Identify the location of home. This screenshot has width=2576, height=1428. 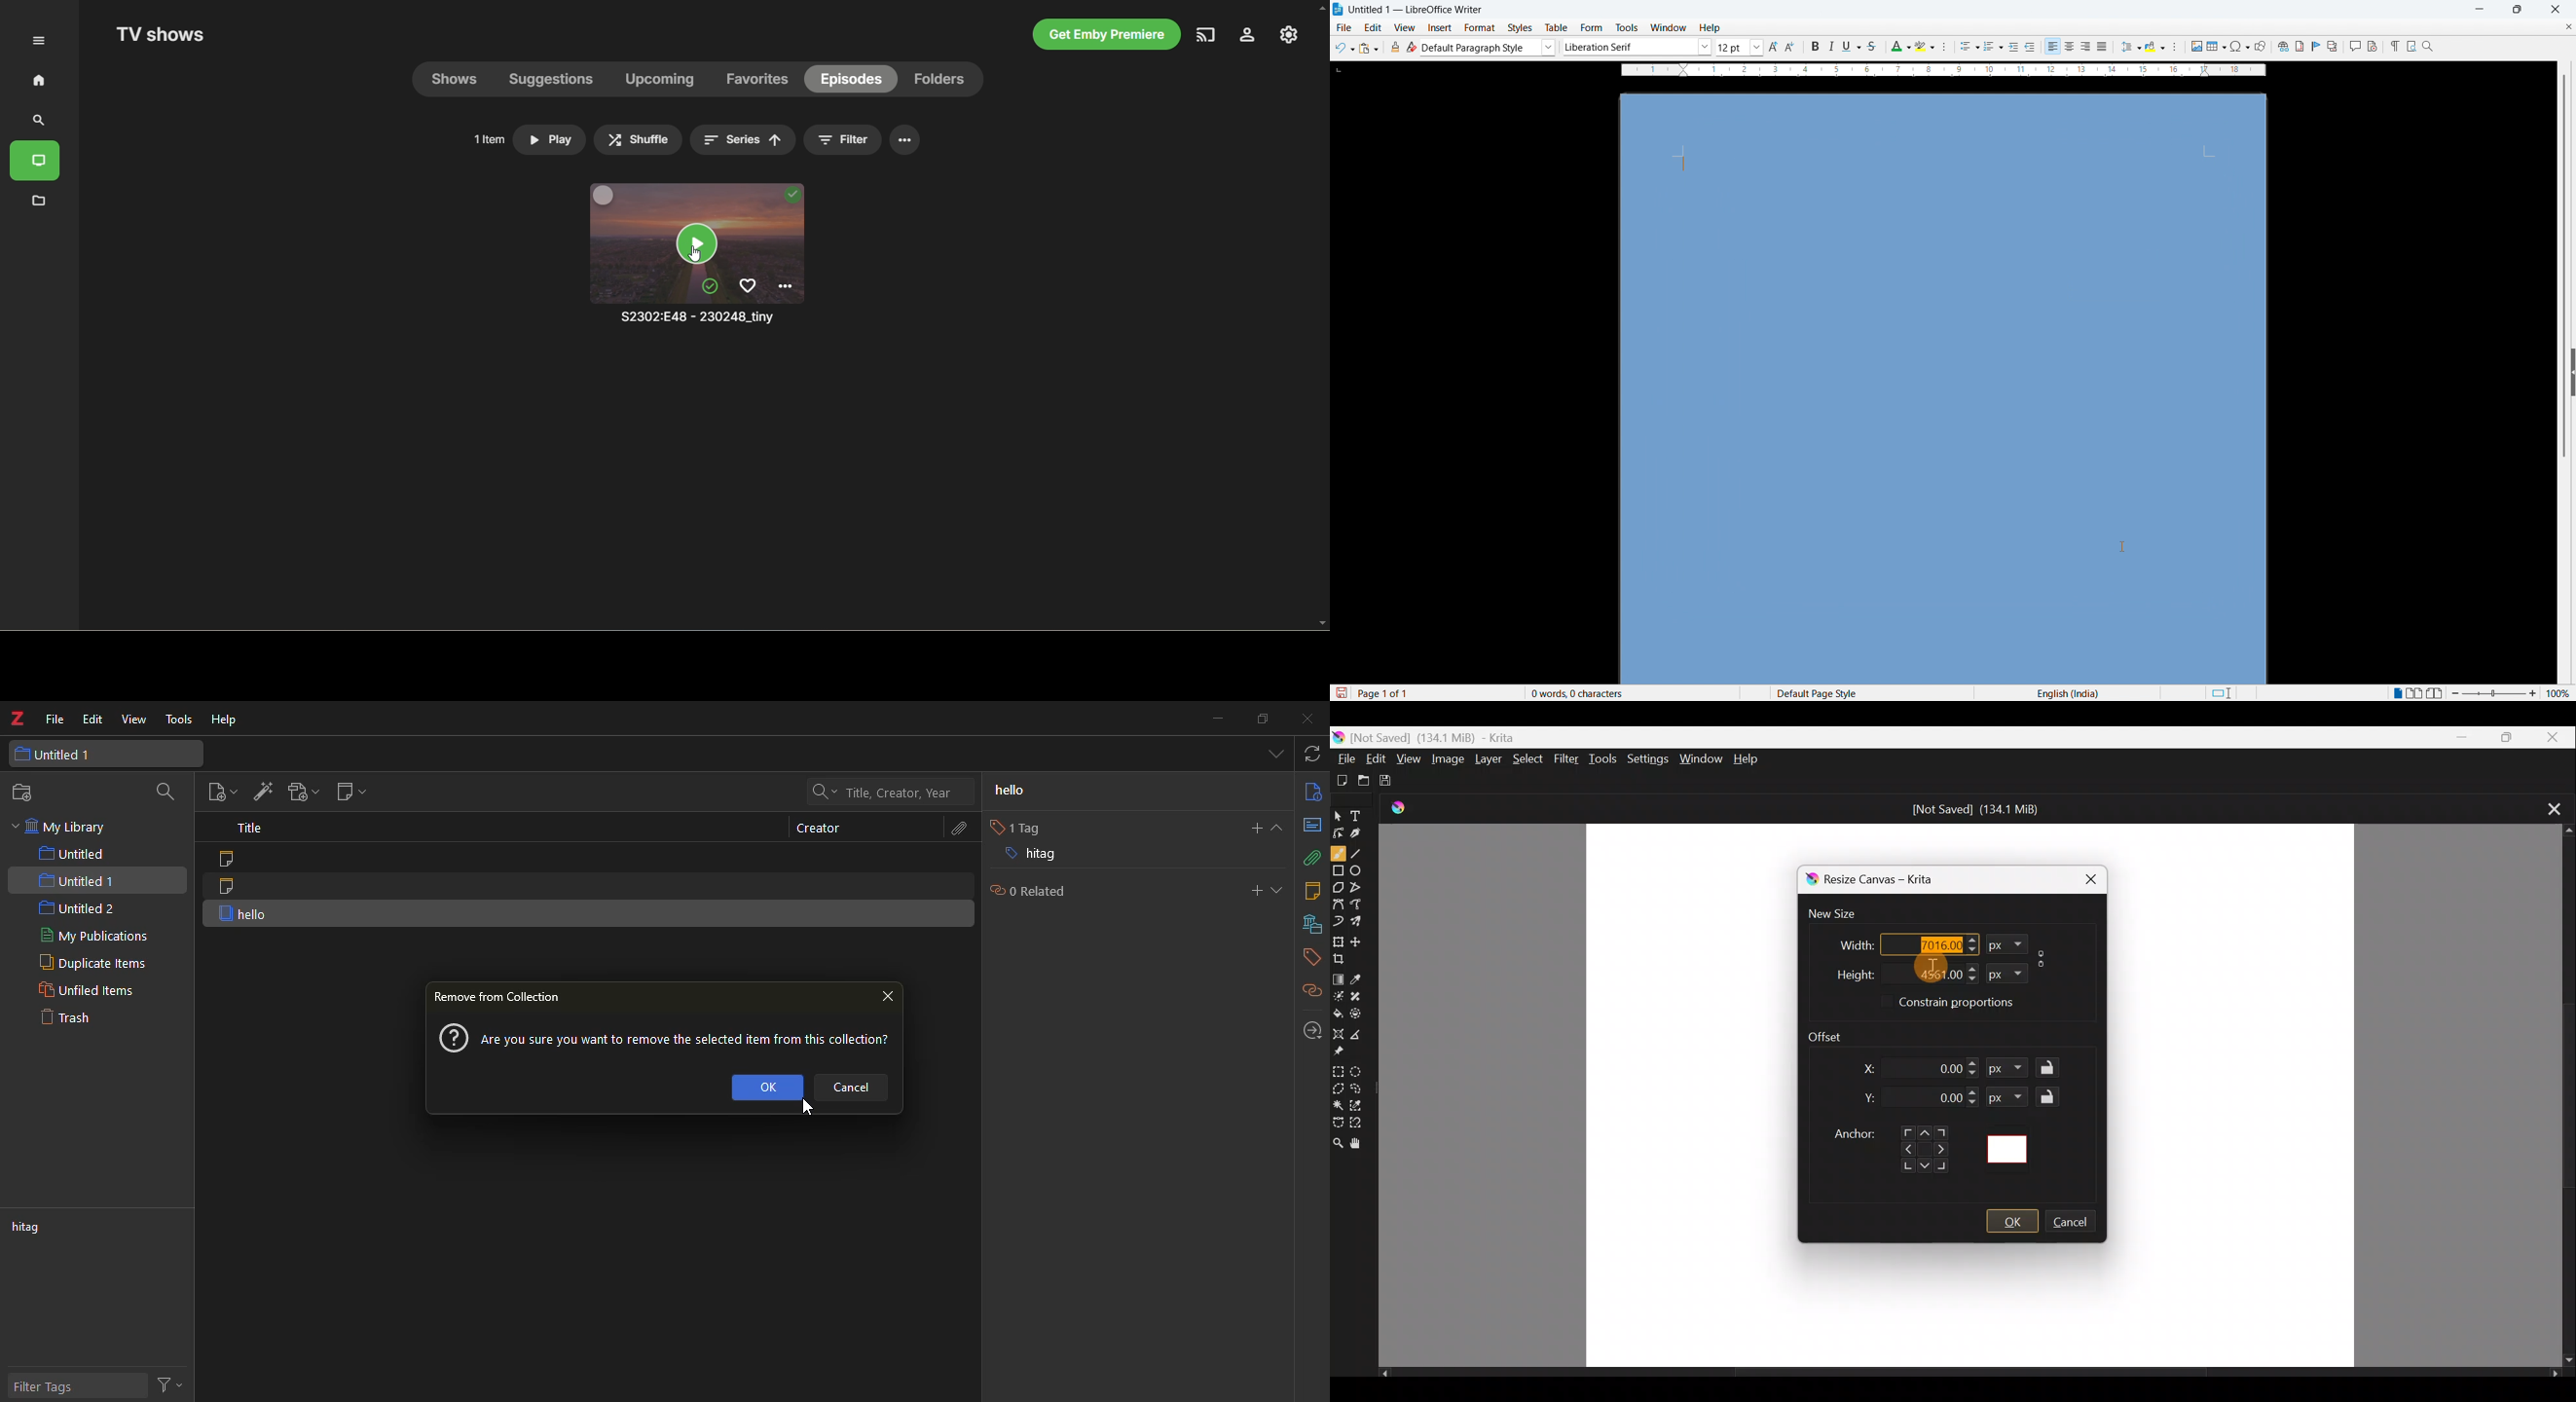
(39, 80).